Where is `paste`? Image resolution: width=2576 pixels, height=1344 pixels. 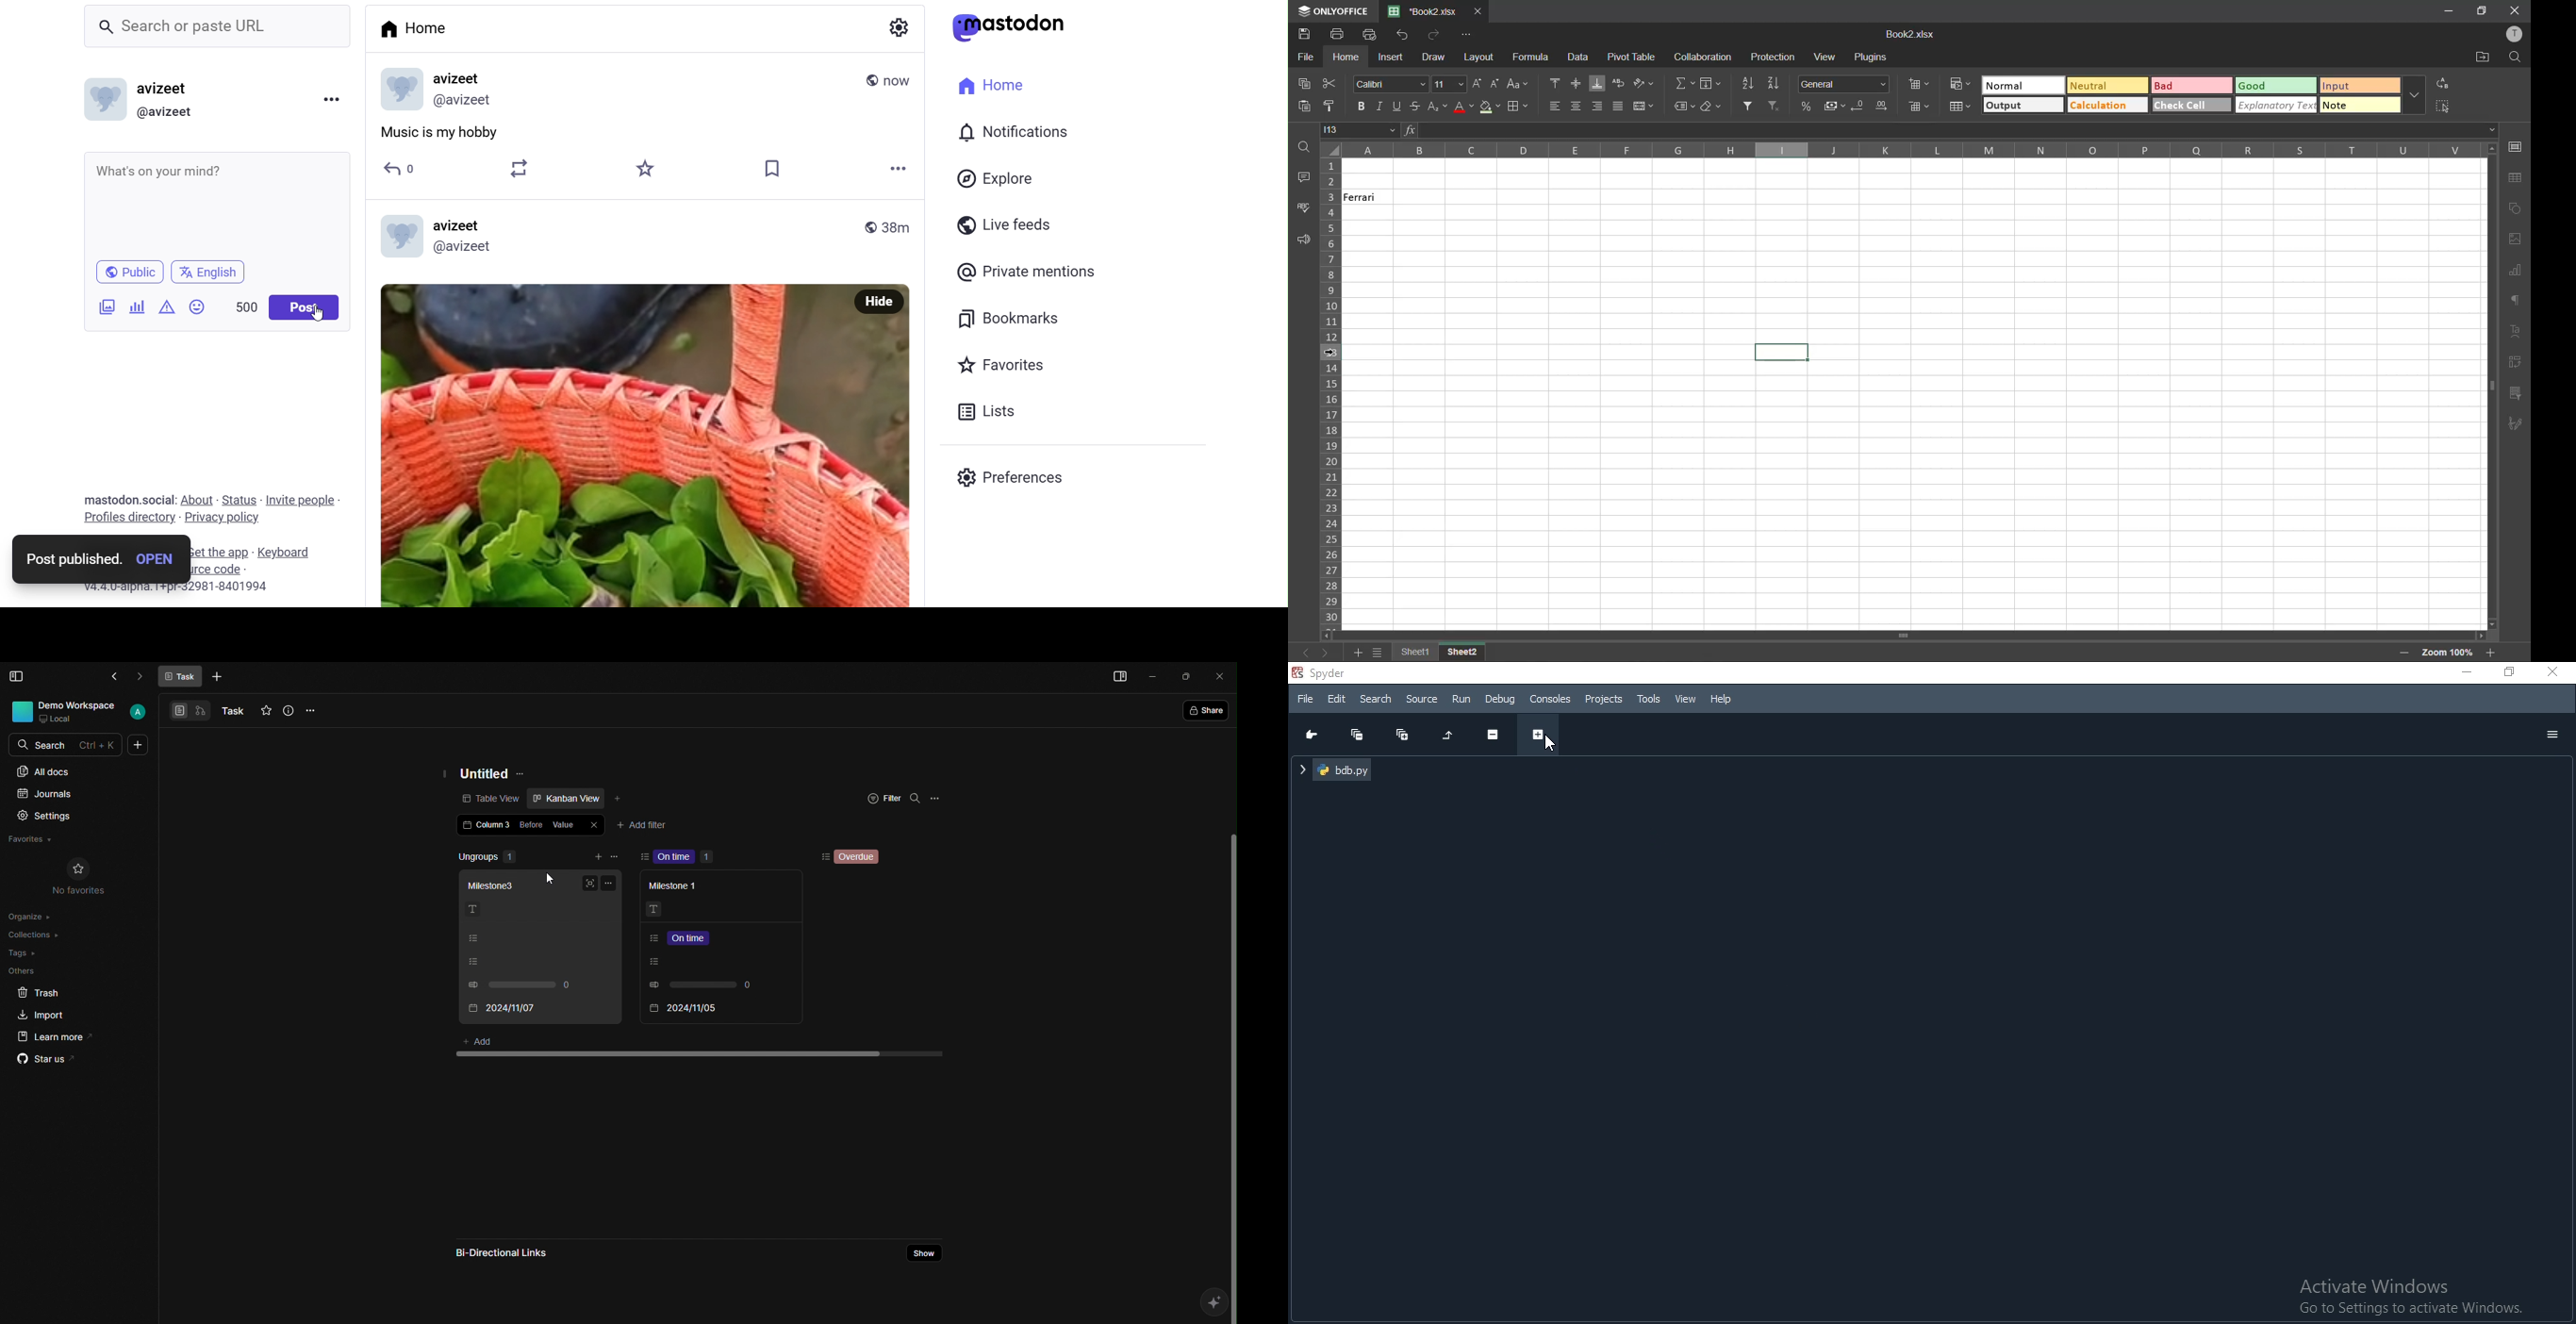 paste is located at coordinates (1304, 106).